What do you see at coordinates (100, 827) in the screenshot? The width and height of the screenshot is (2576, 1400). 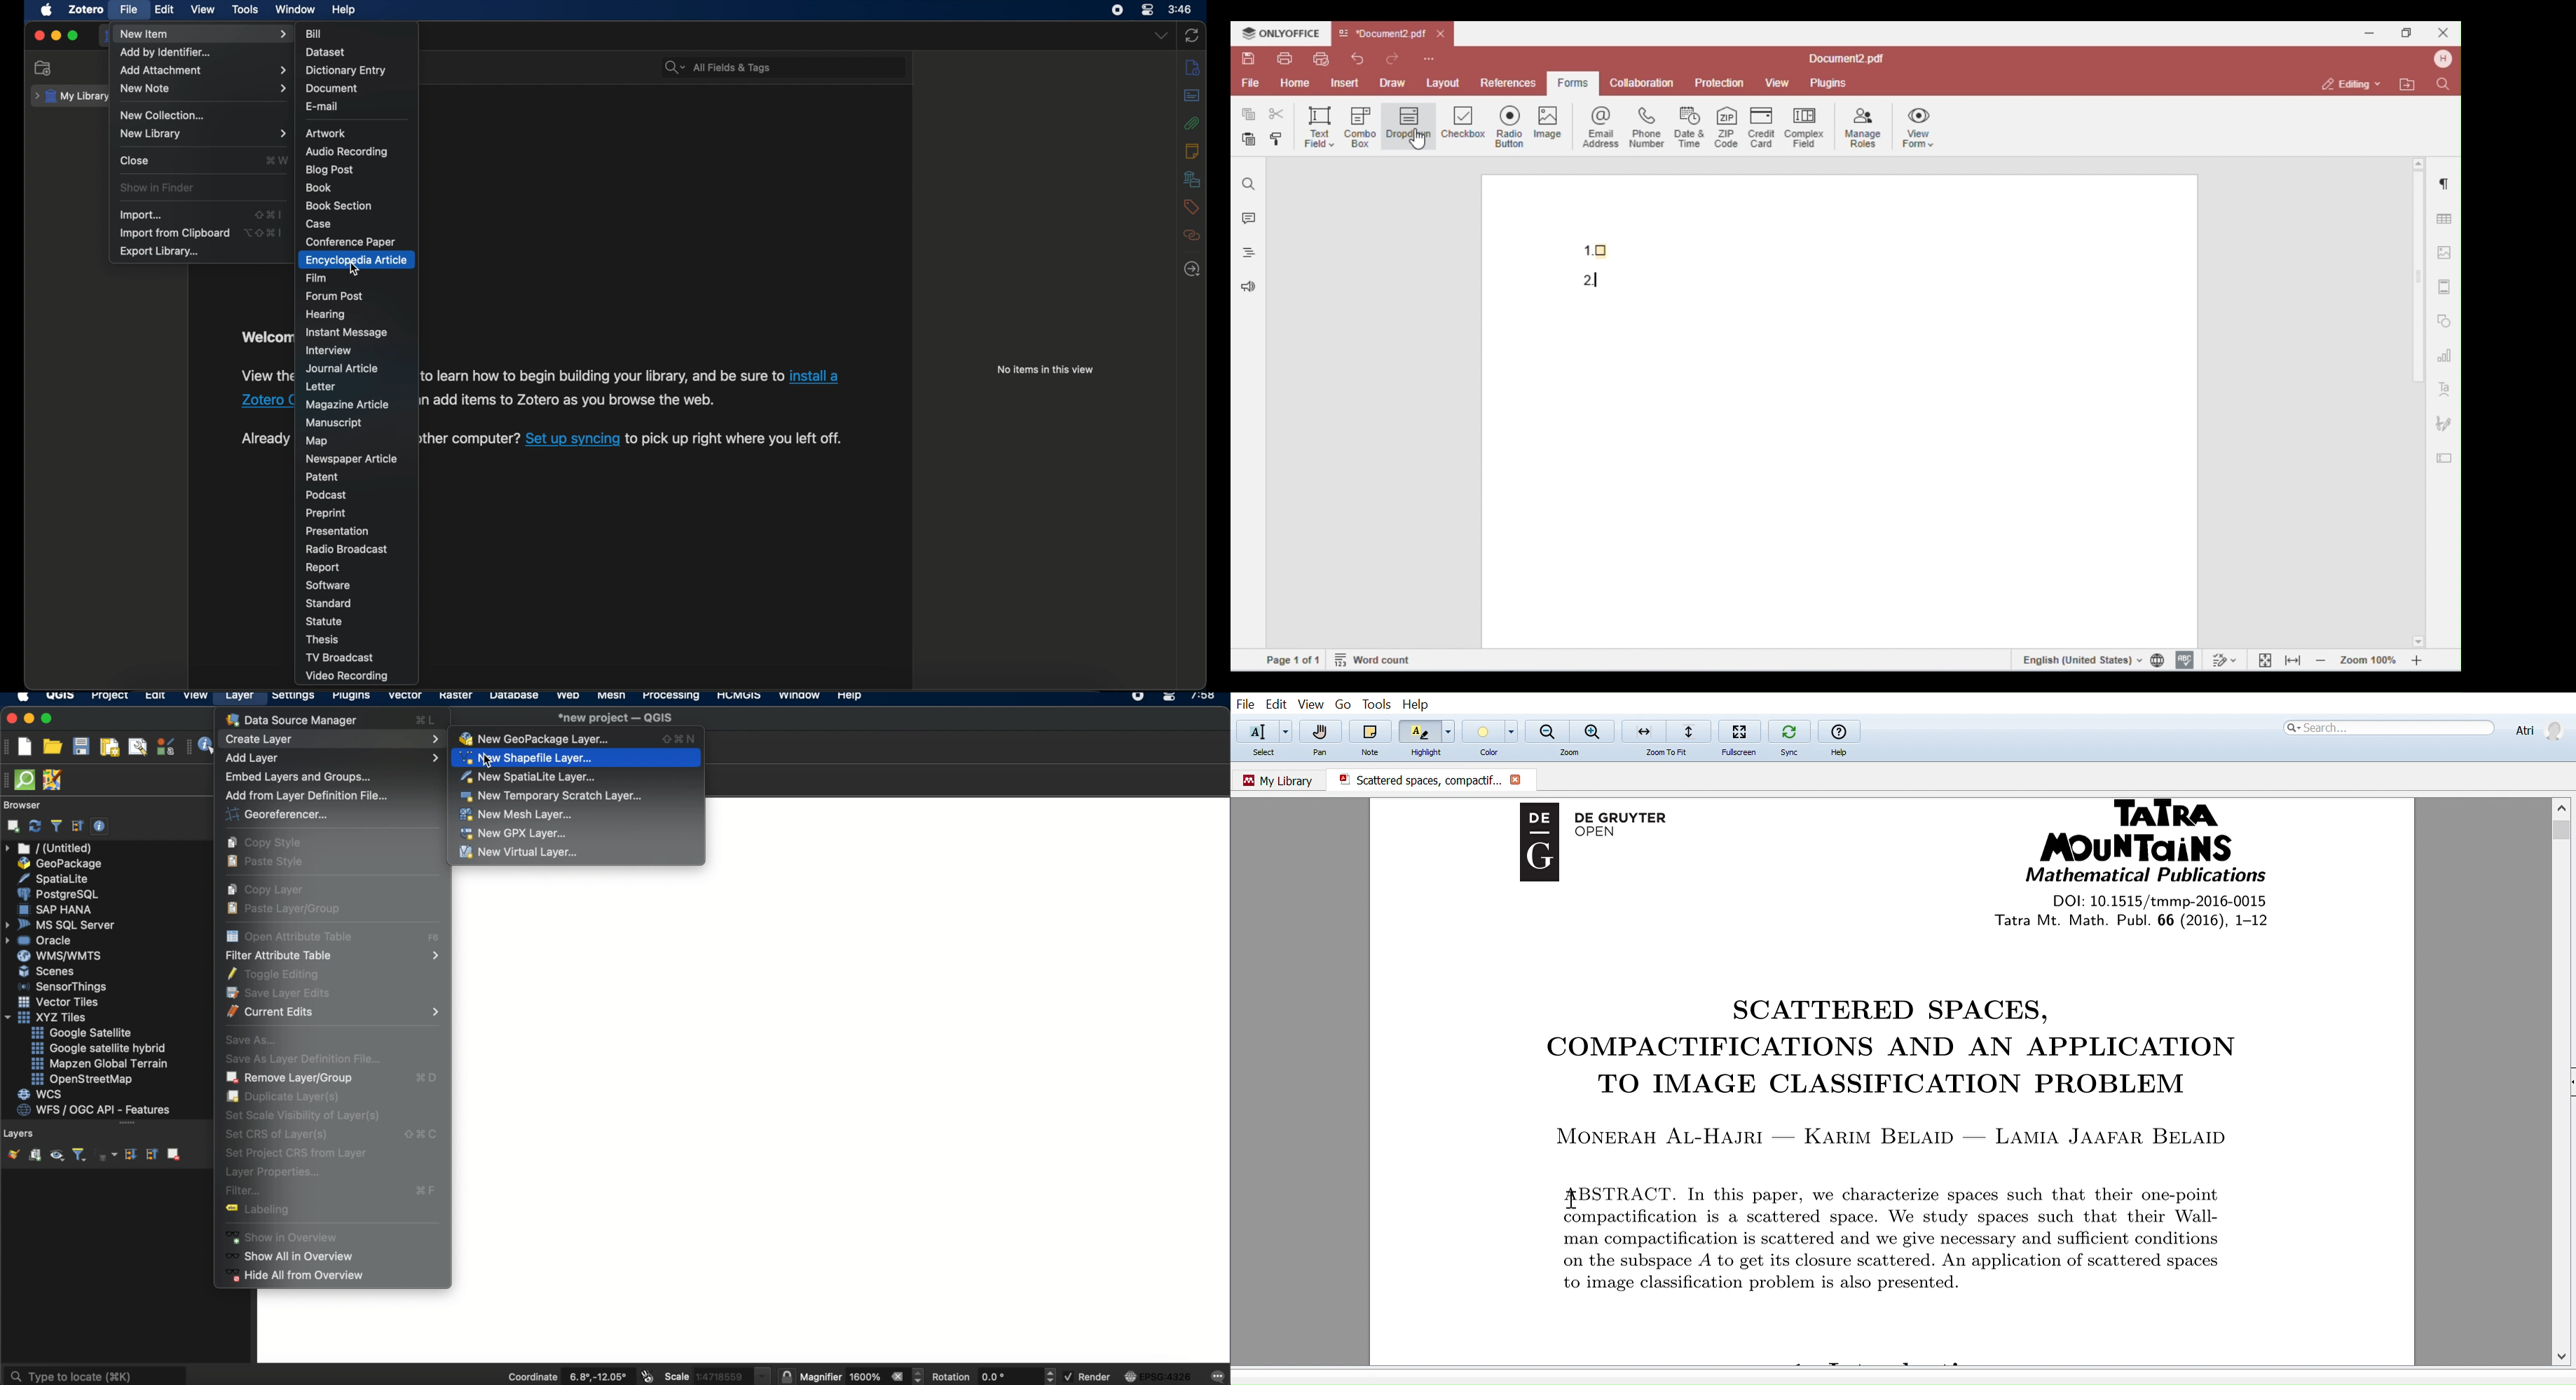 I see `enable/disable properties widget` at bounding box center [100, 827].